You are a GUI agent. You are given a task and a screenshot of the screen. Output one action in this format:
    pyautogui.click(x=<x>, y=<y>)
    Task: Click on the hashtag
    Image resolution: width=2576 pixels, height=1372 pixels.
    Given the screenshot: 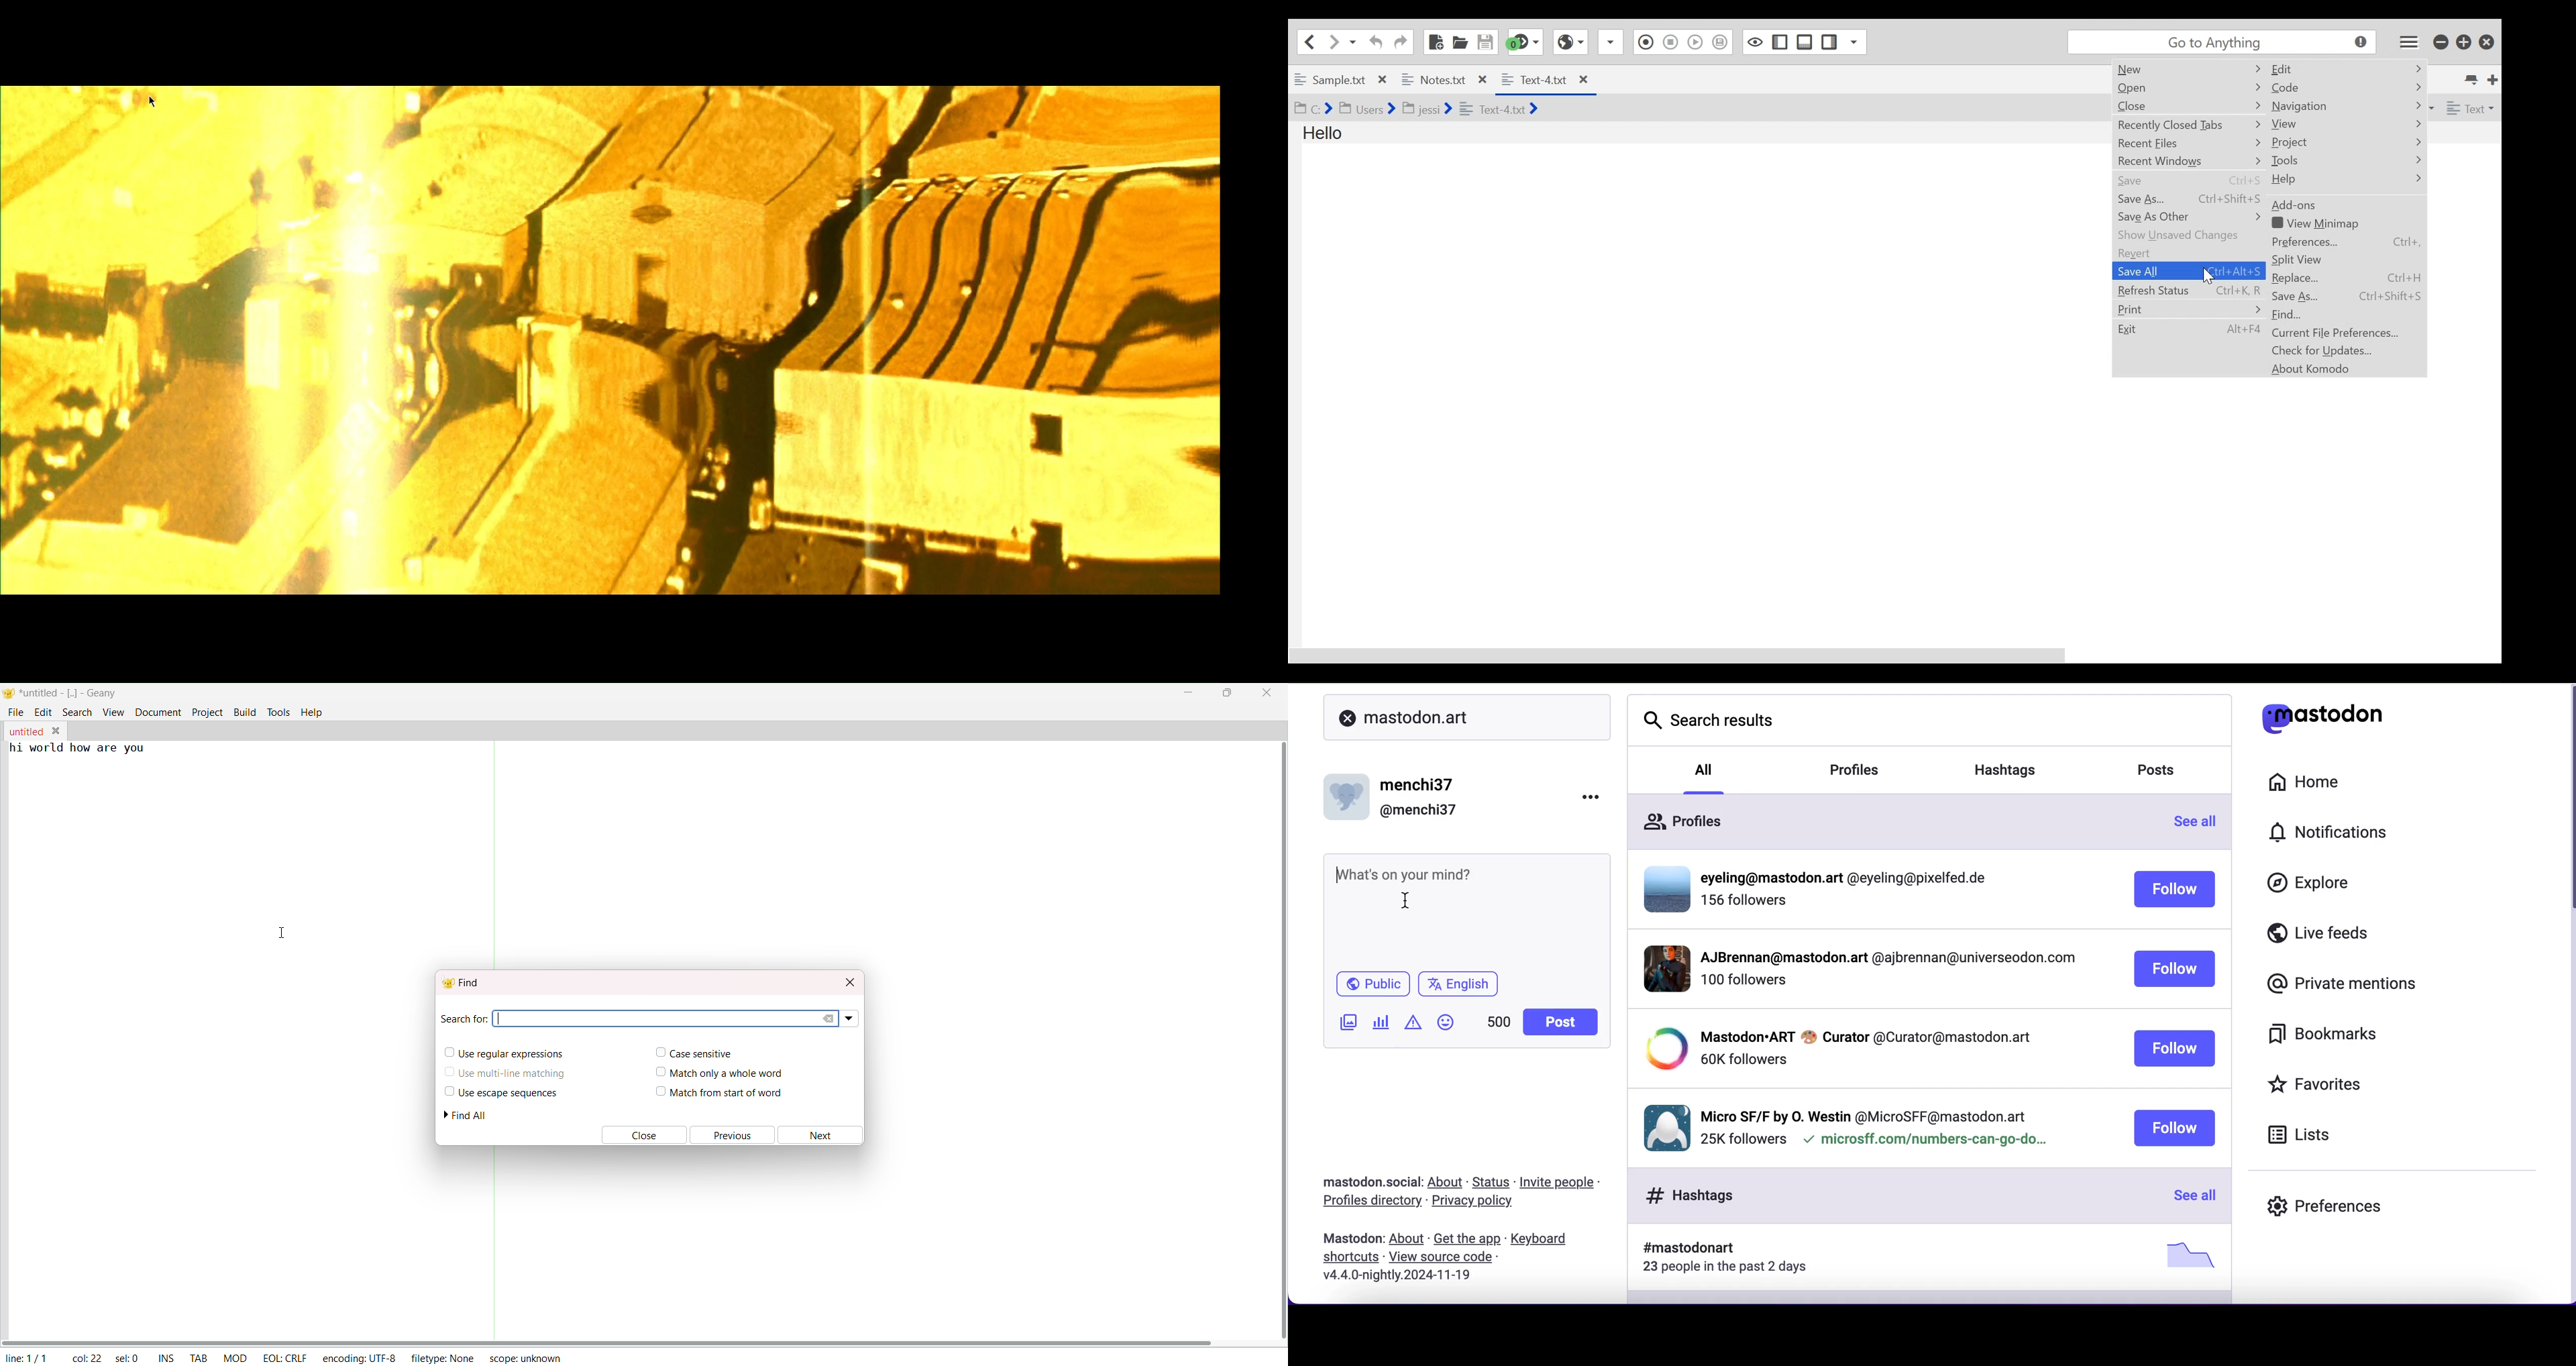 What is the action you would take?
    pyautogui.click(x=1682, y=1249)
    